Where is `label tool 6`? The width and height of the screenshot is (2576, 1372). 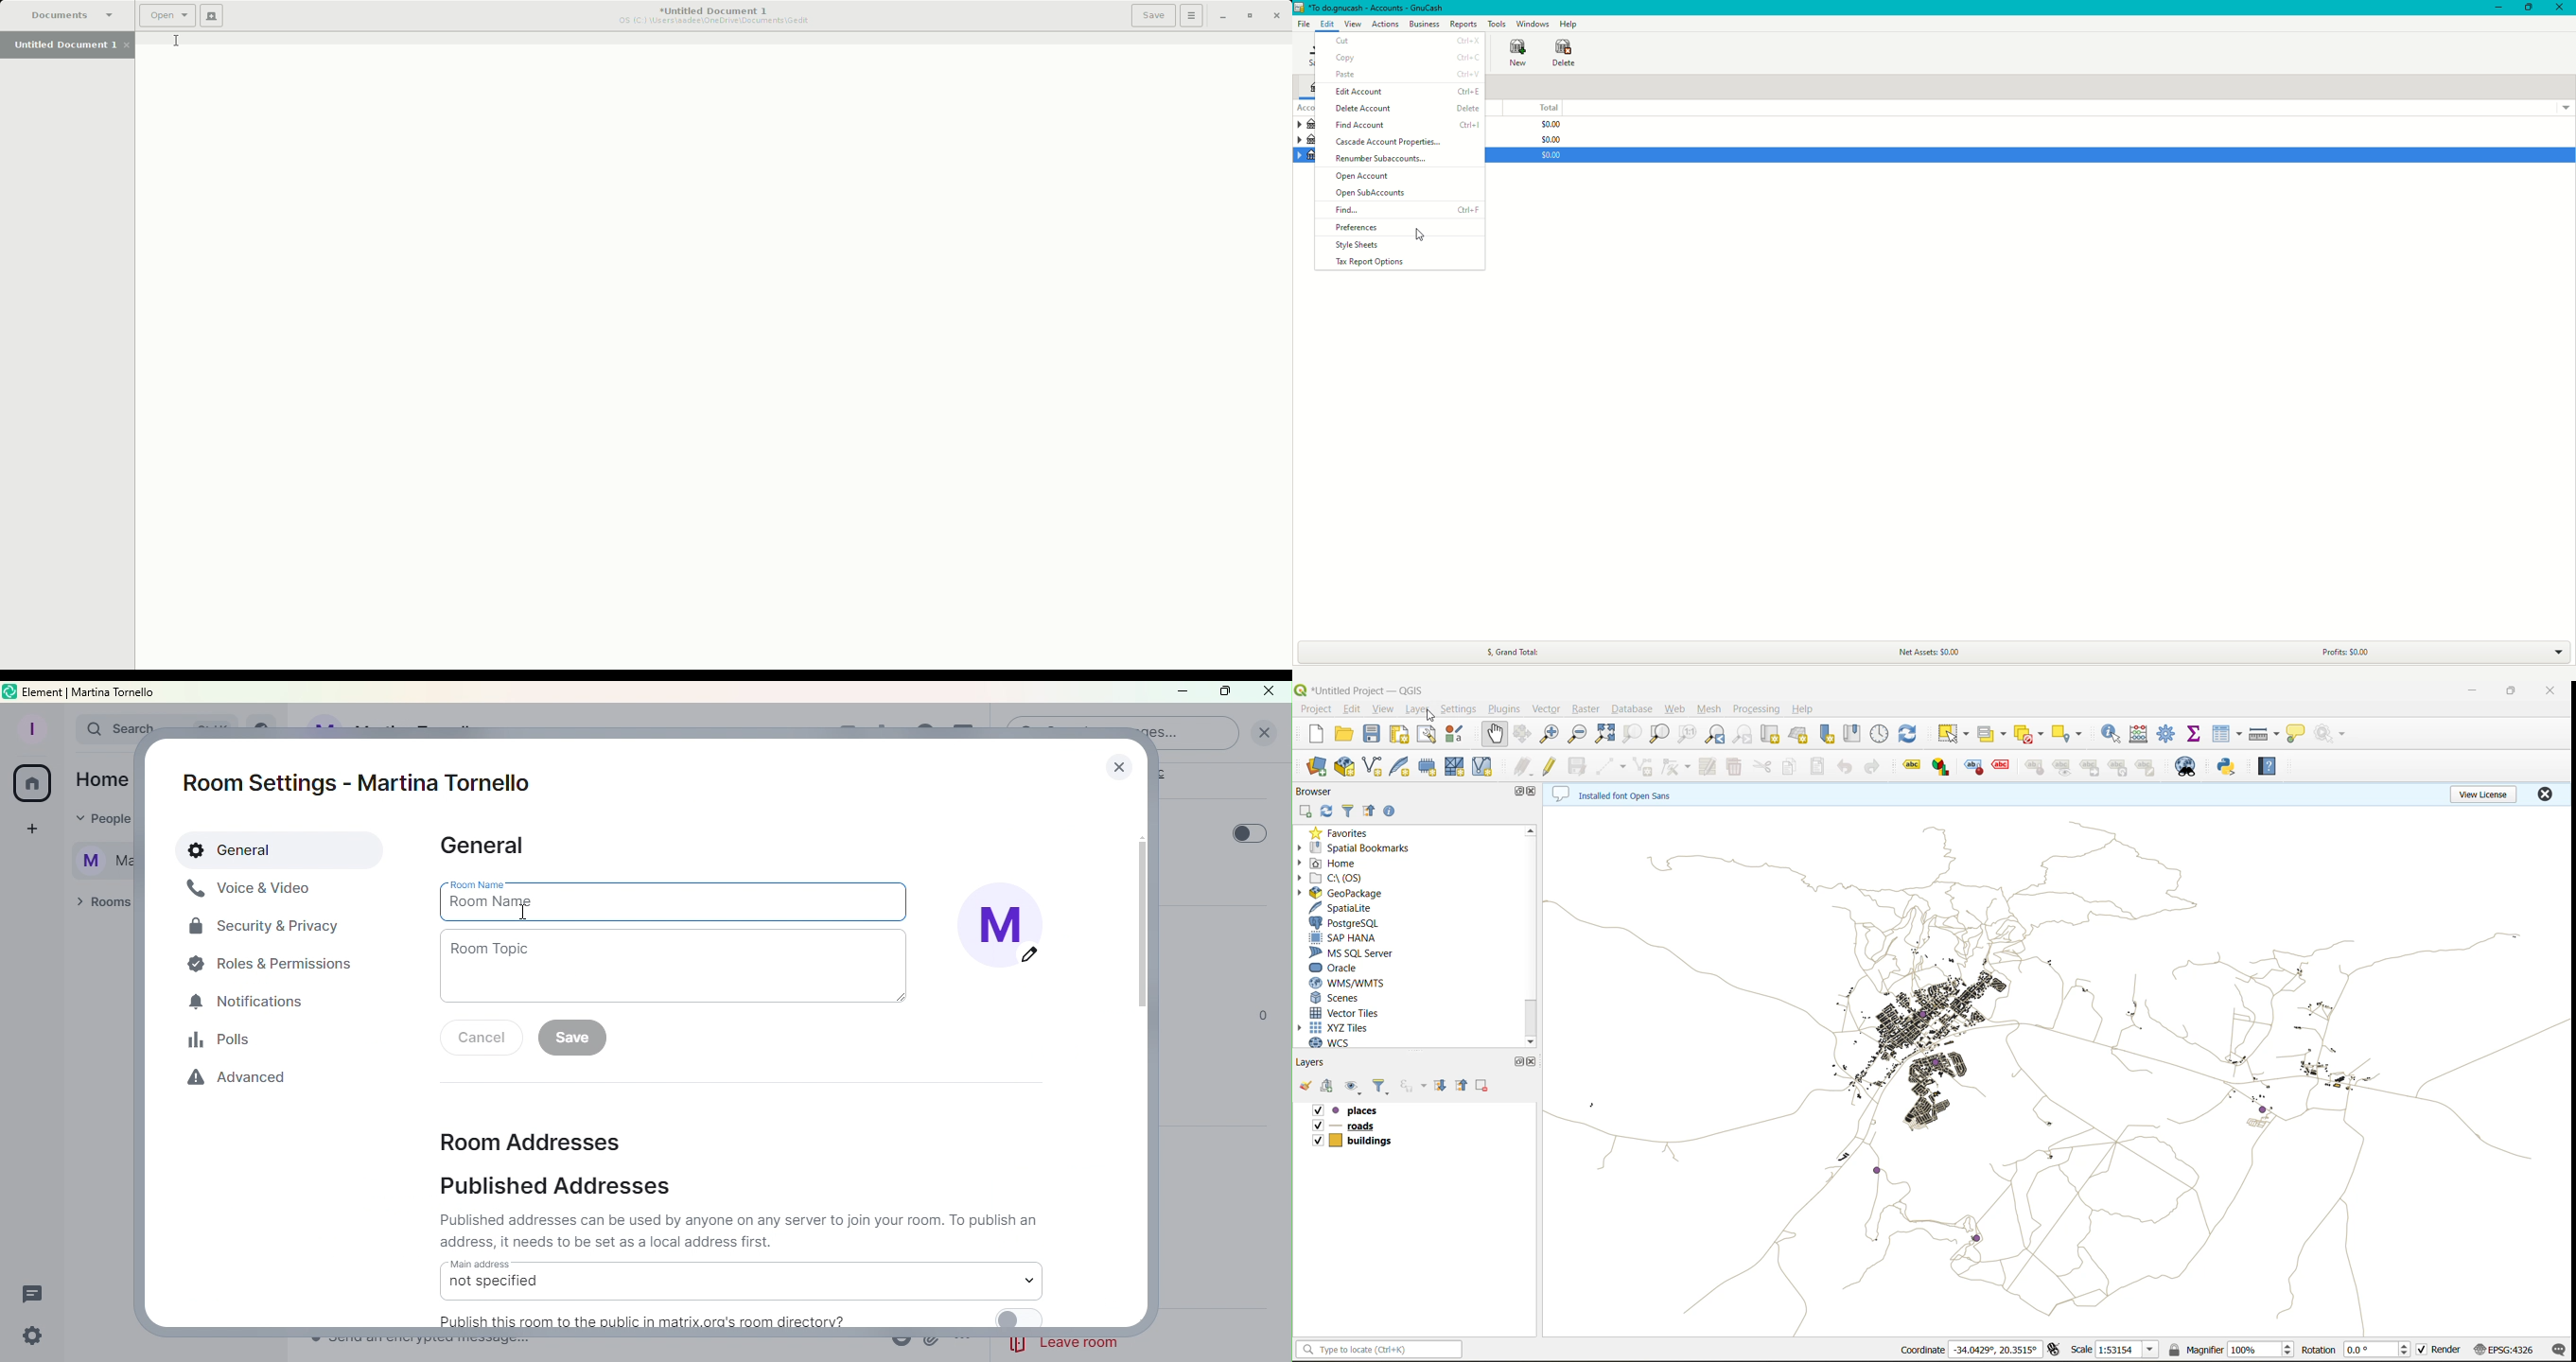 label tool 6 is located at coordinates (2063, 769).